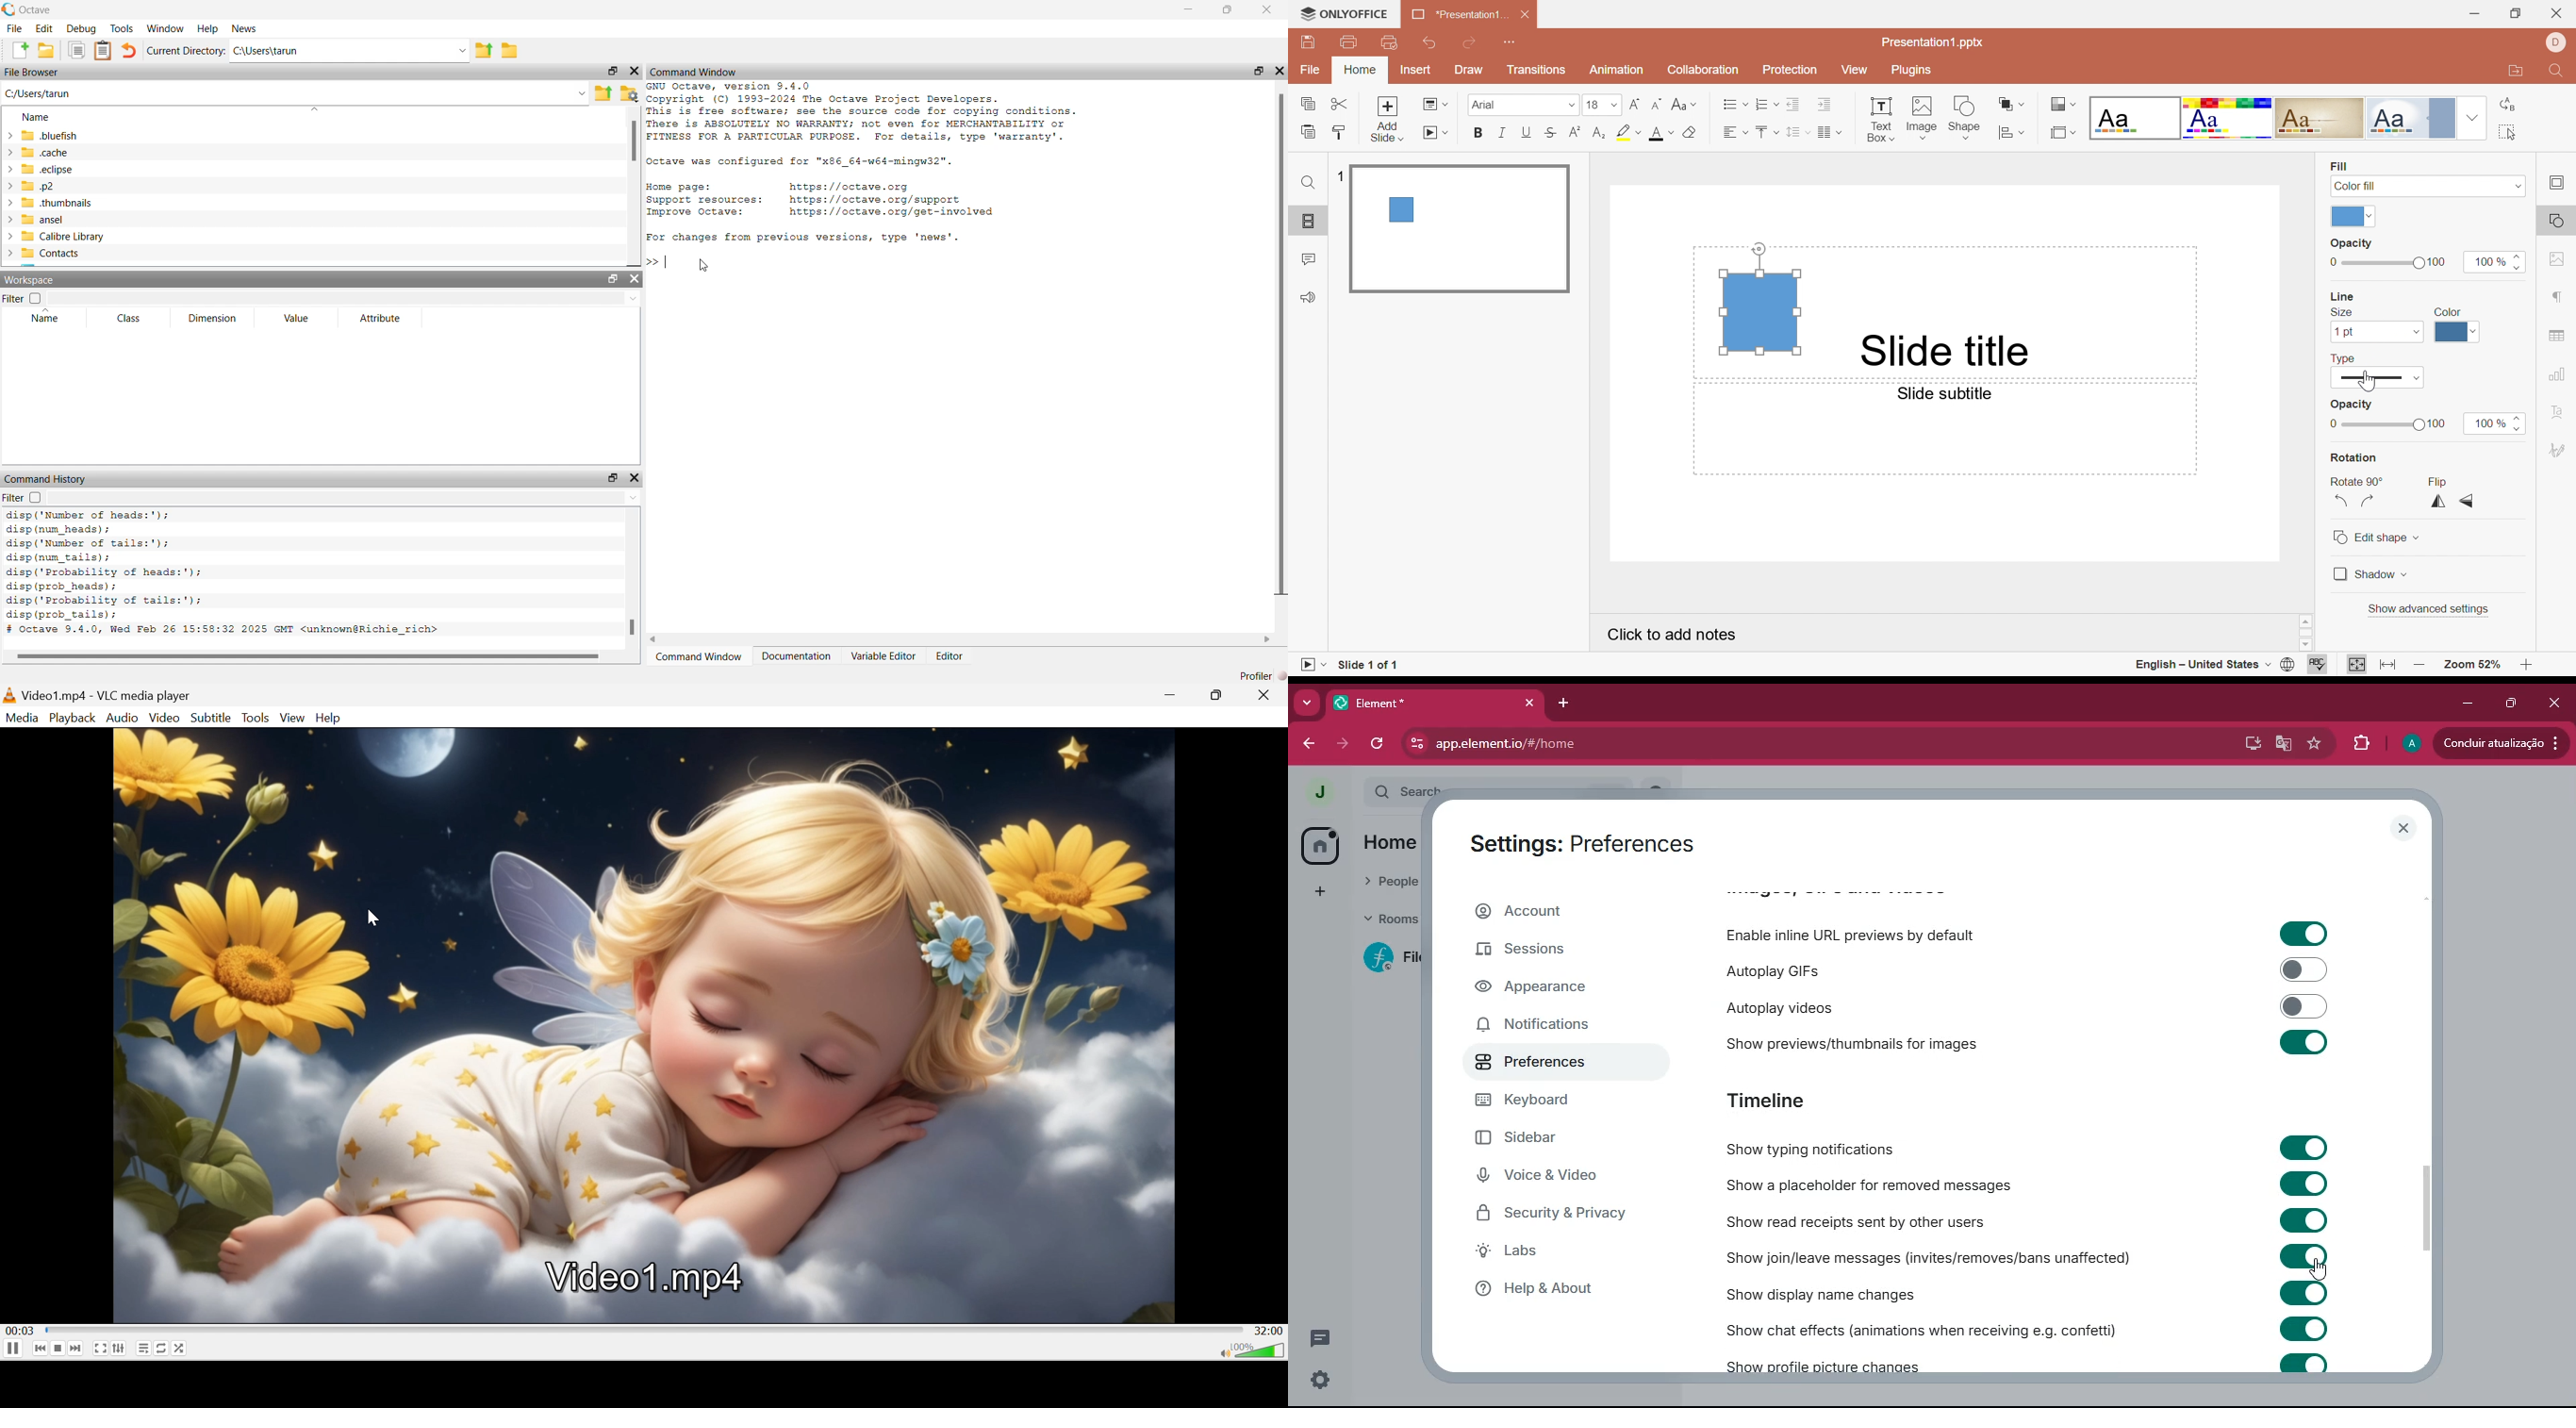 The height and width of the screenshot is (1428, 2576). I want to click on toggle on/off, so click(2304, 1294).